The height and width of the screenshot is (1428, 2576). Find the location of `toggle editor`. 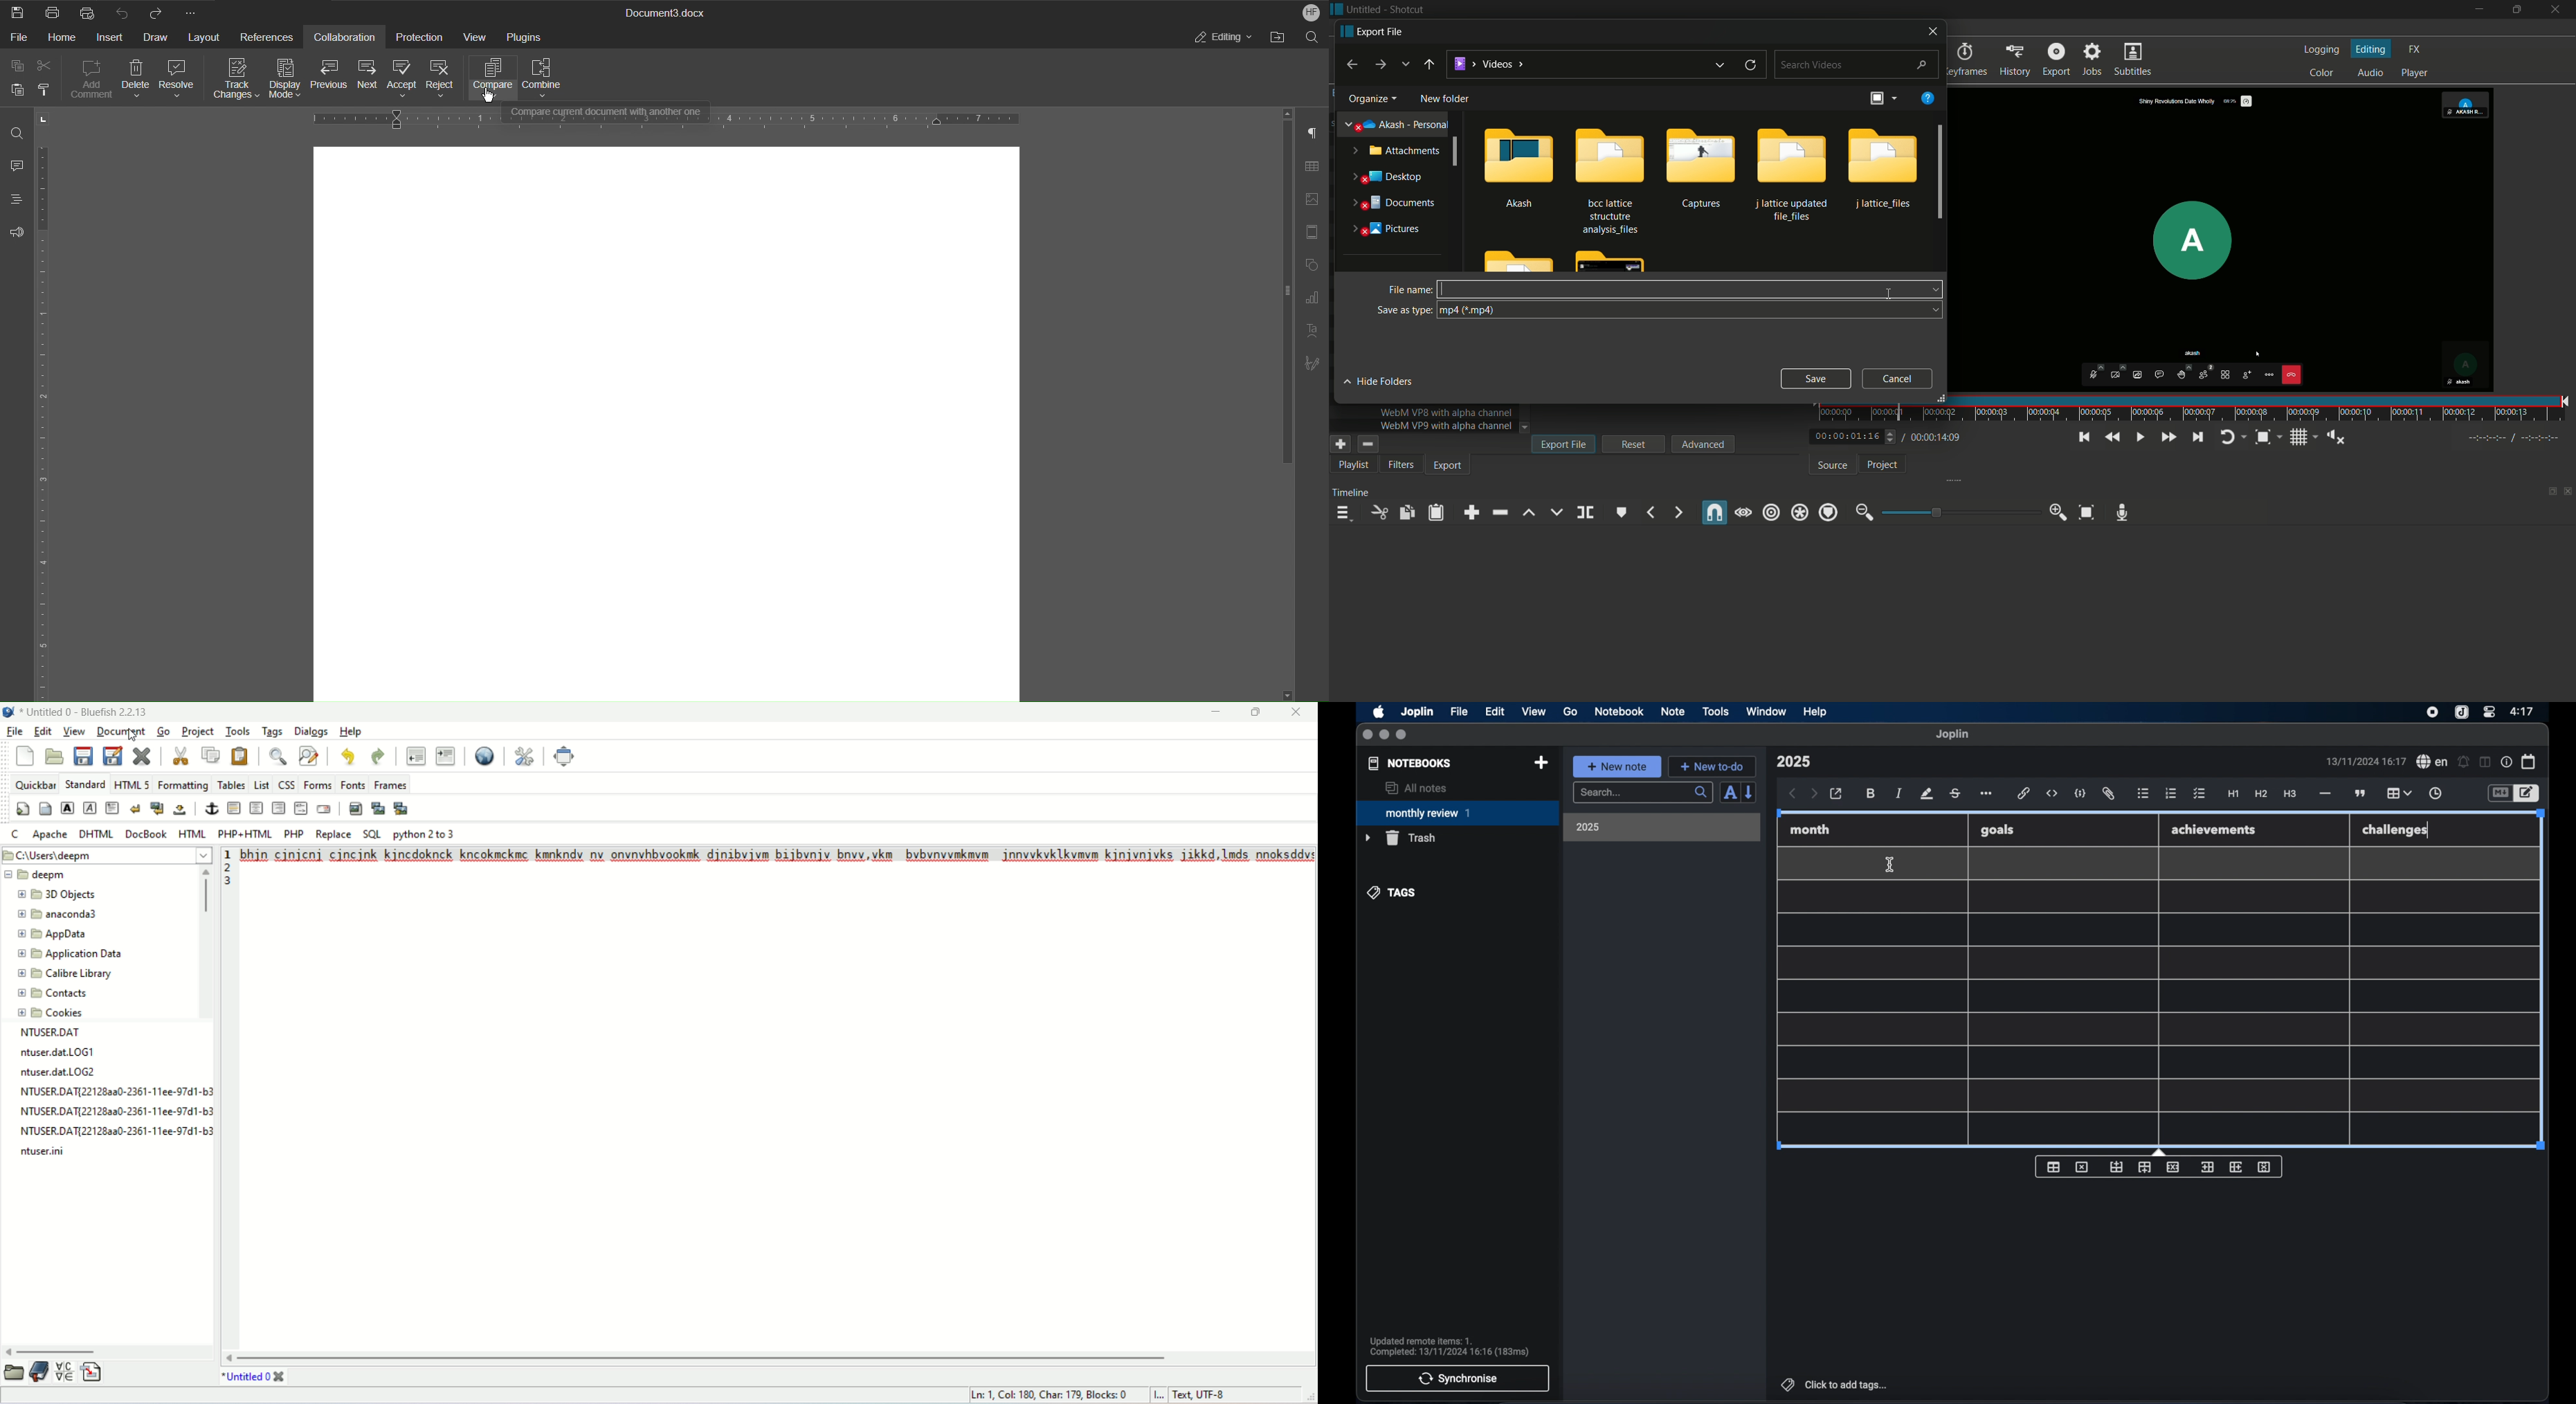

toggle editor is located at coordinates (2500, 794).